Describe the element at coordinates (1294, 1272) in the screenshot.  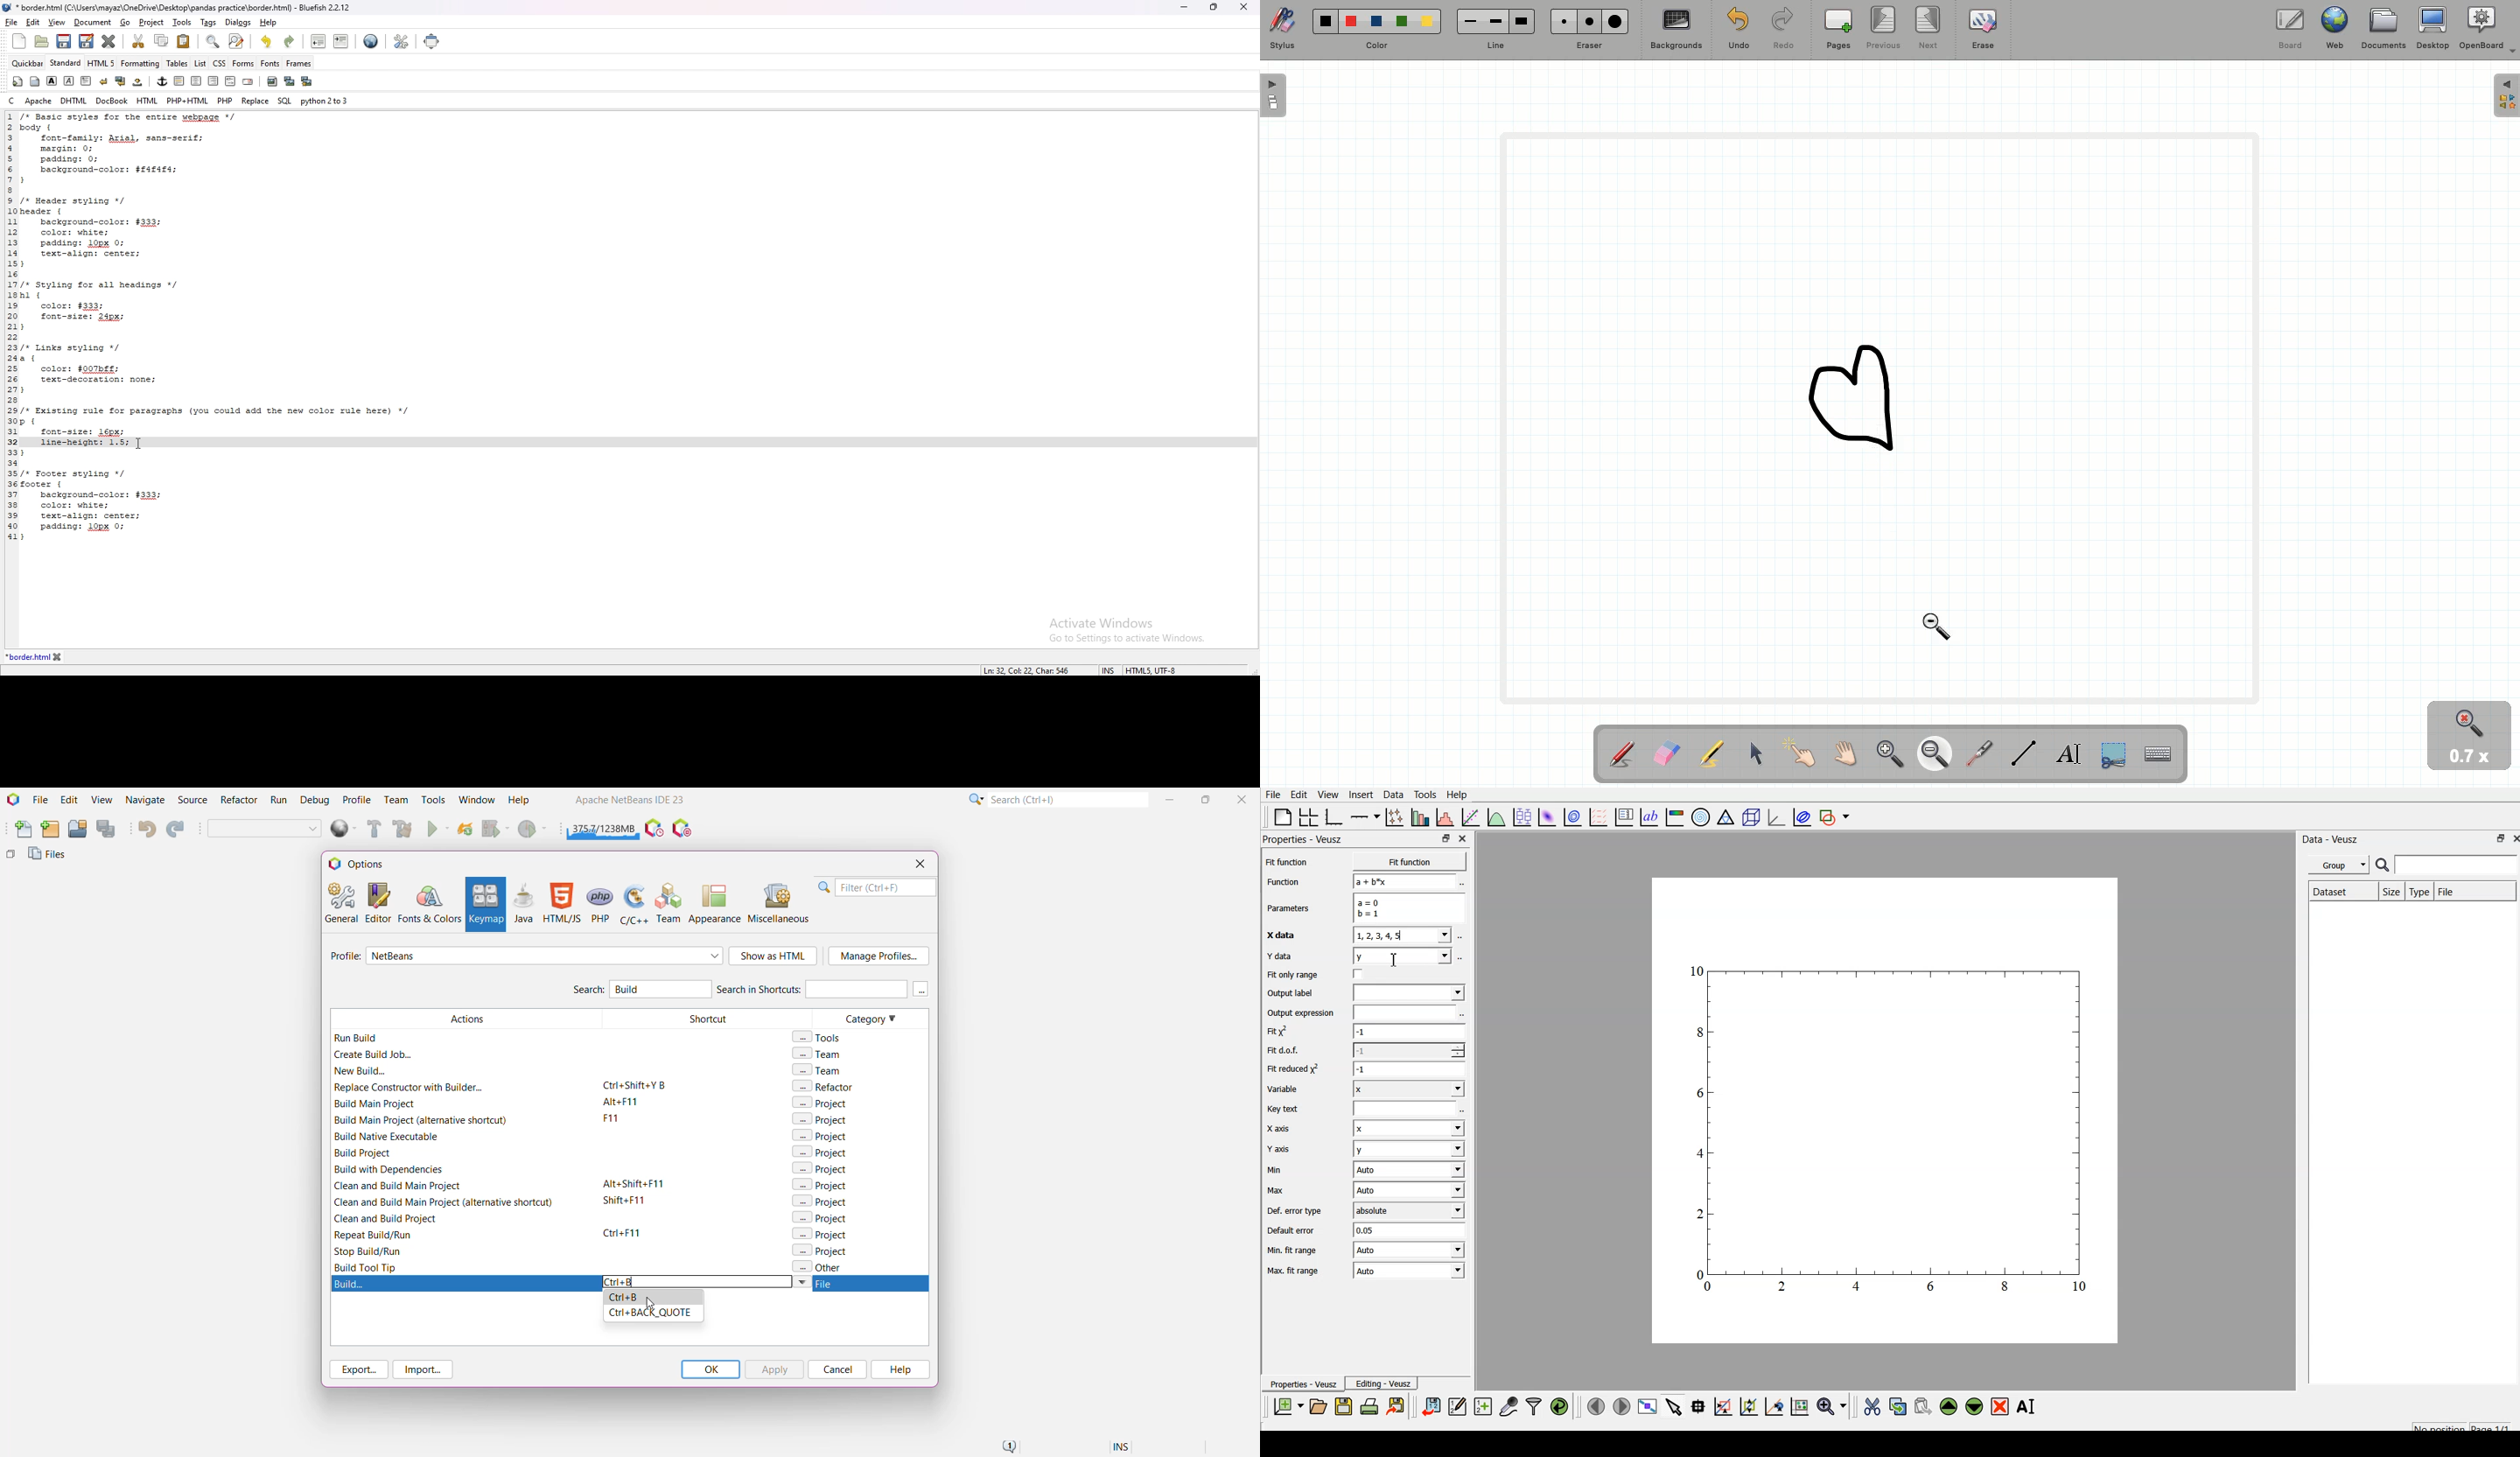
I see `Max. fit range` at that location.